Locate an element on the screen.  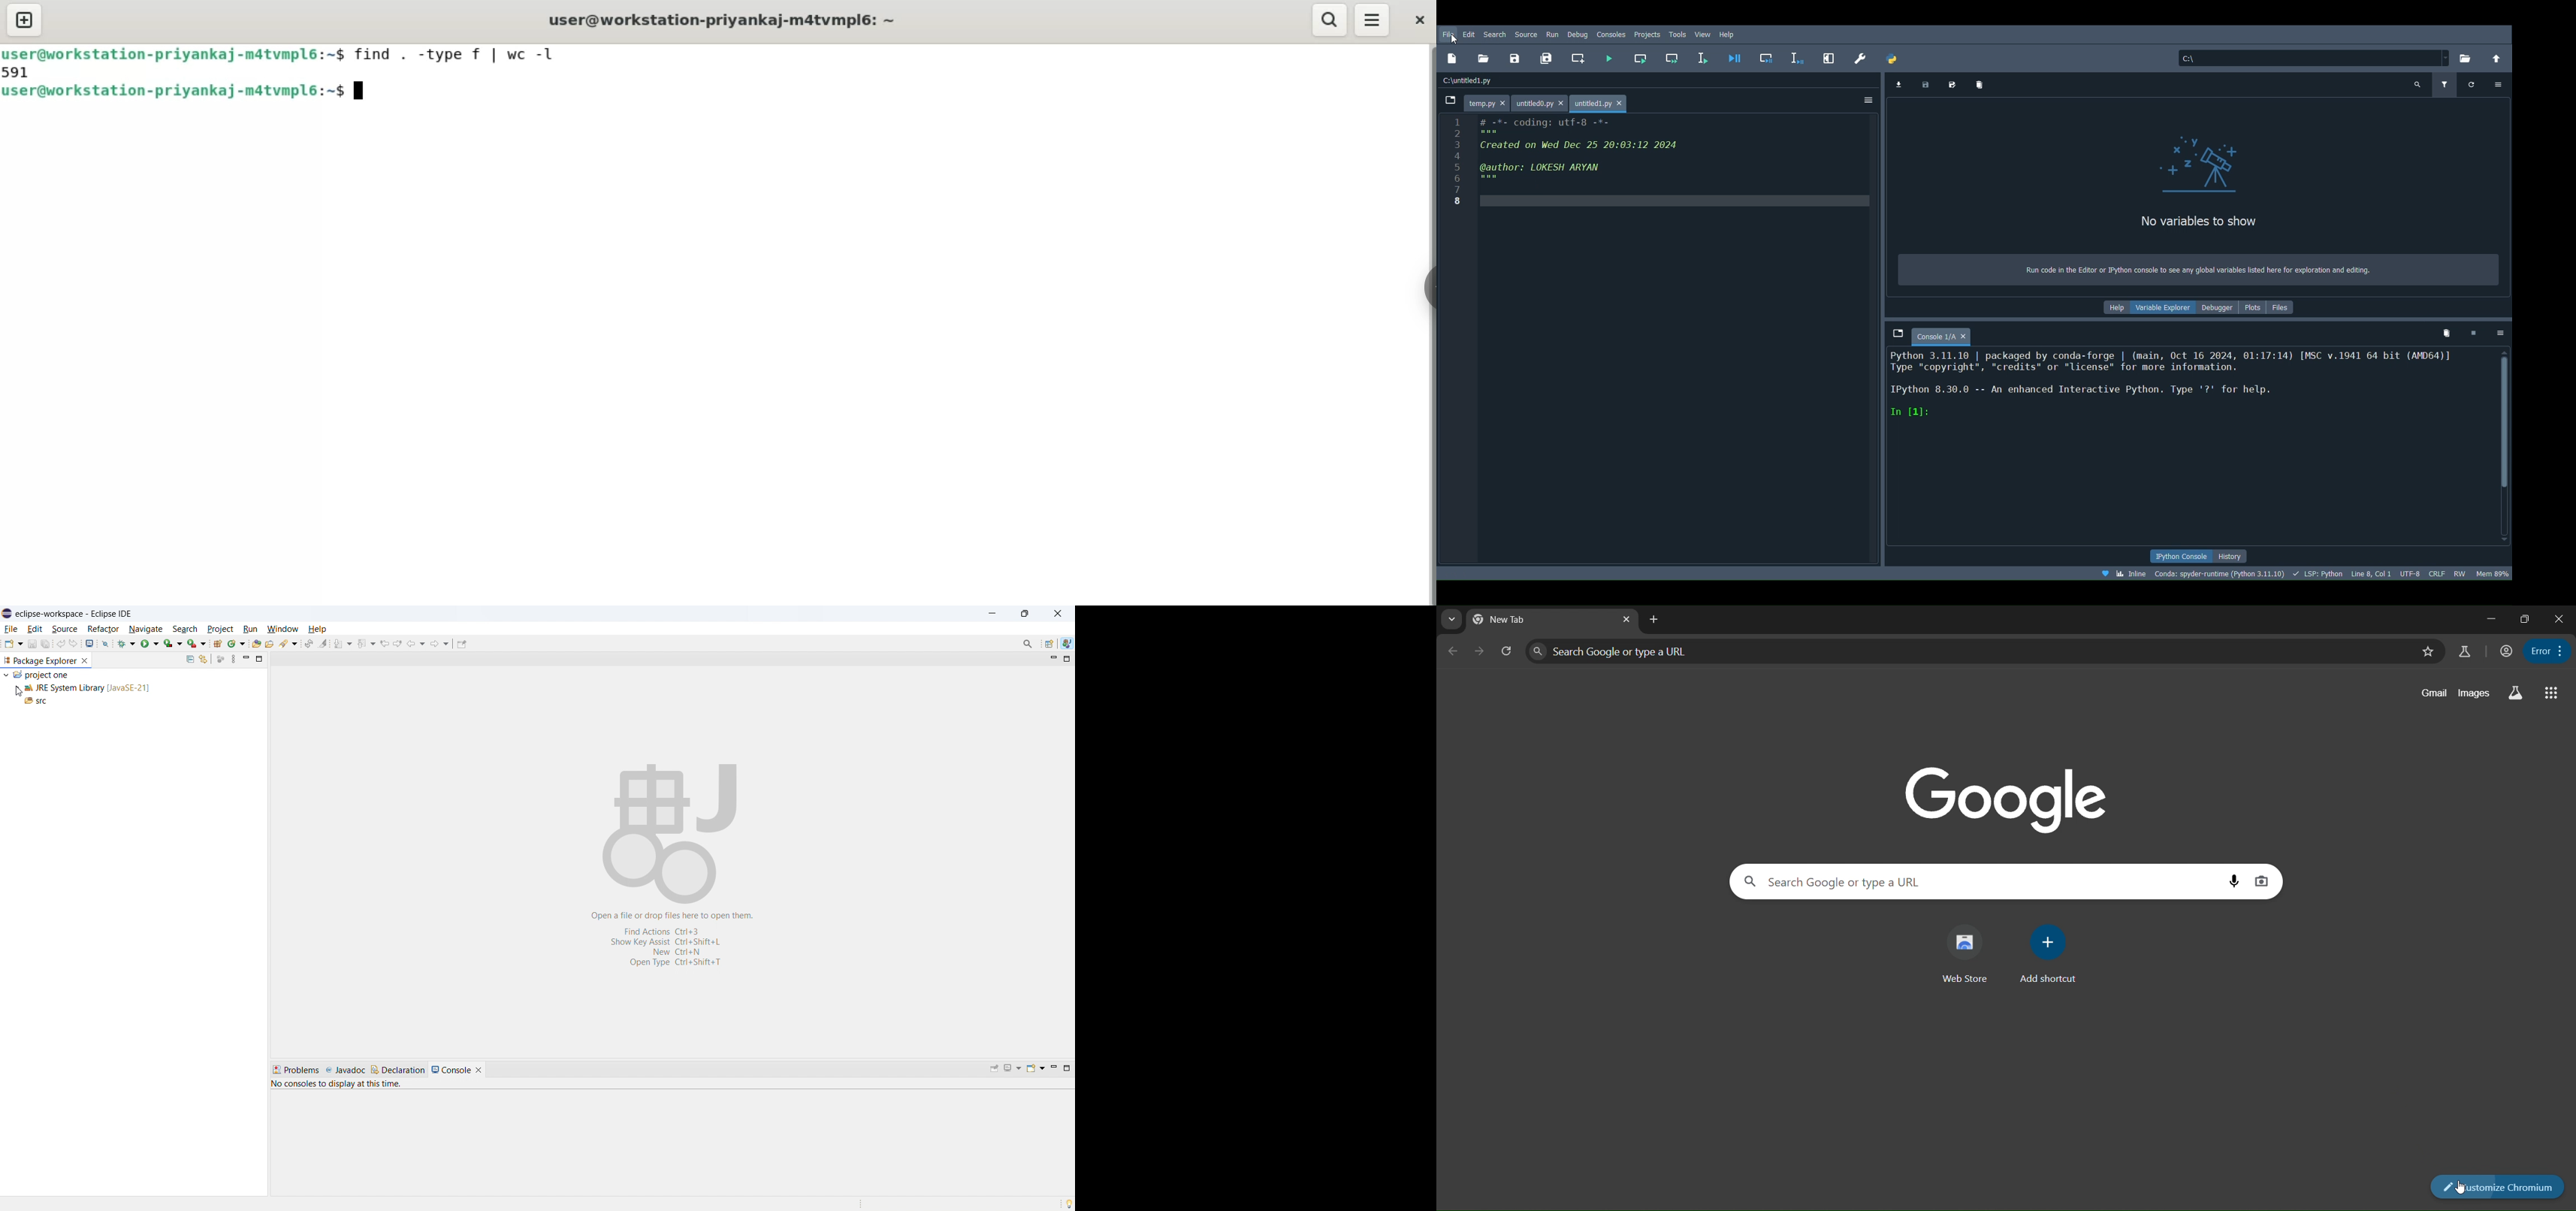
Run file (F5) is located at coordinates (1608, 58).